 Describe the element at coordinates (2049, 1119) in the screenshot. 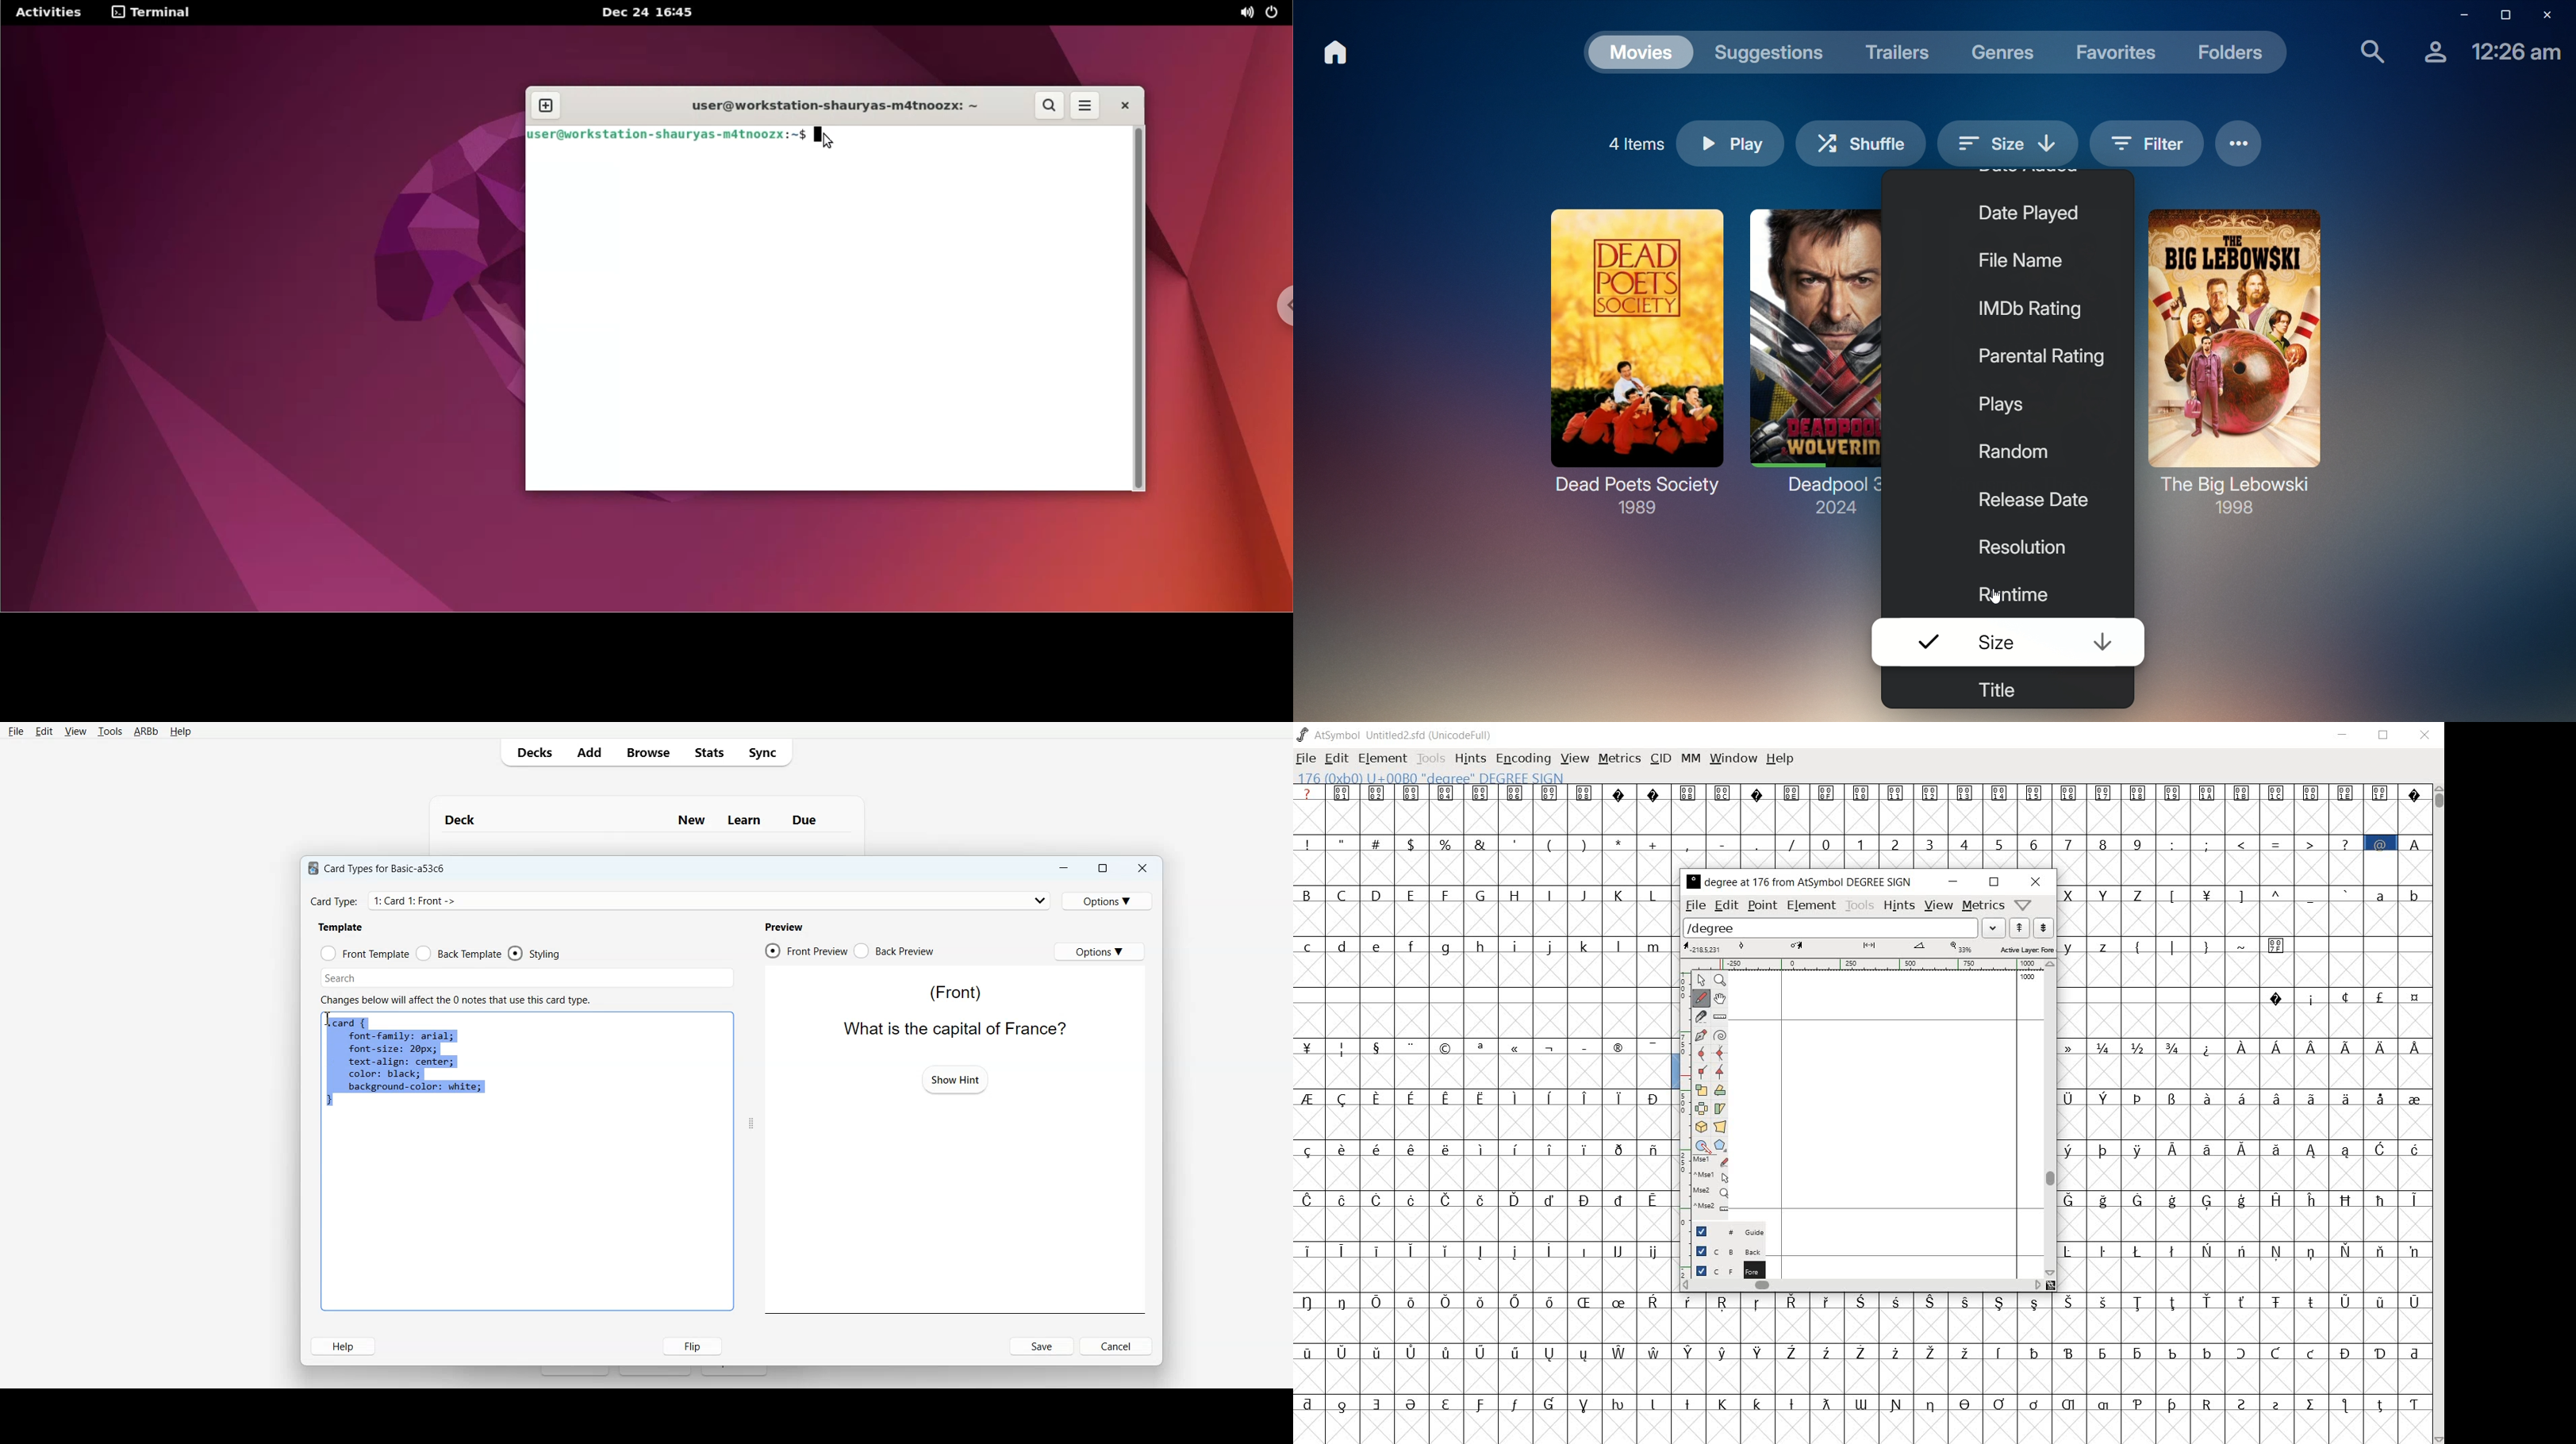

I see `scrollbar` at that location.